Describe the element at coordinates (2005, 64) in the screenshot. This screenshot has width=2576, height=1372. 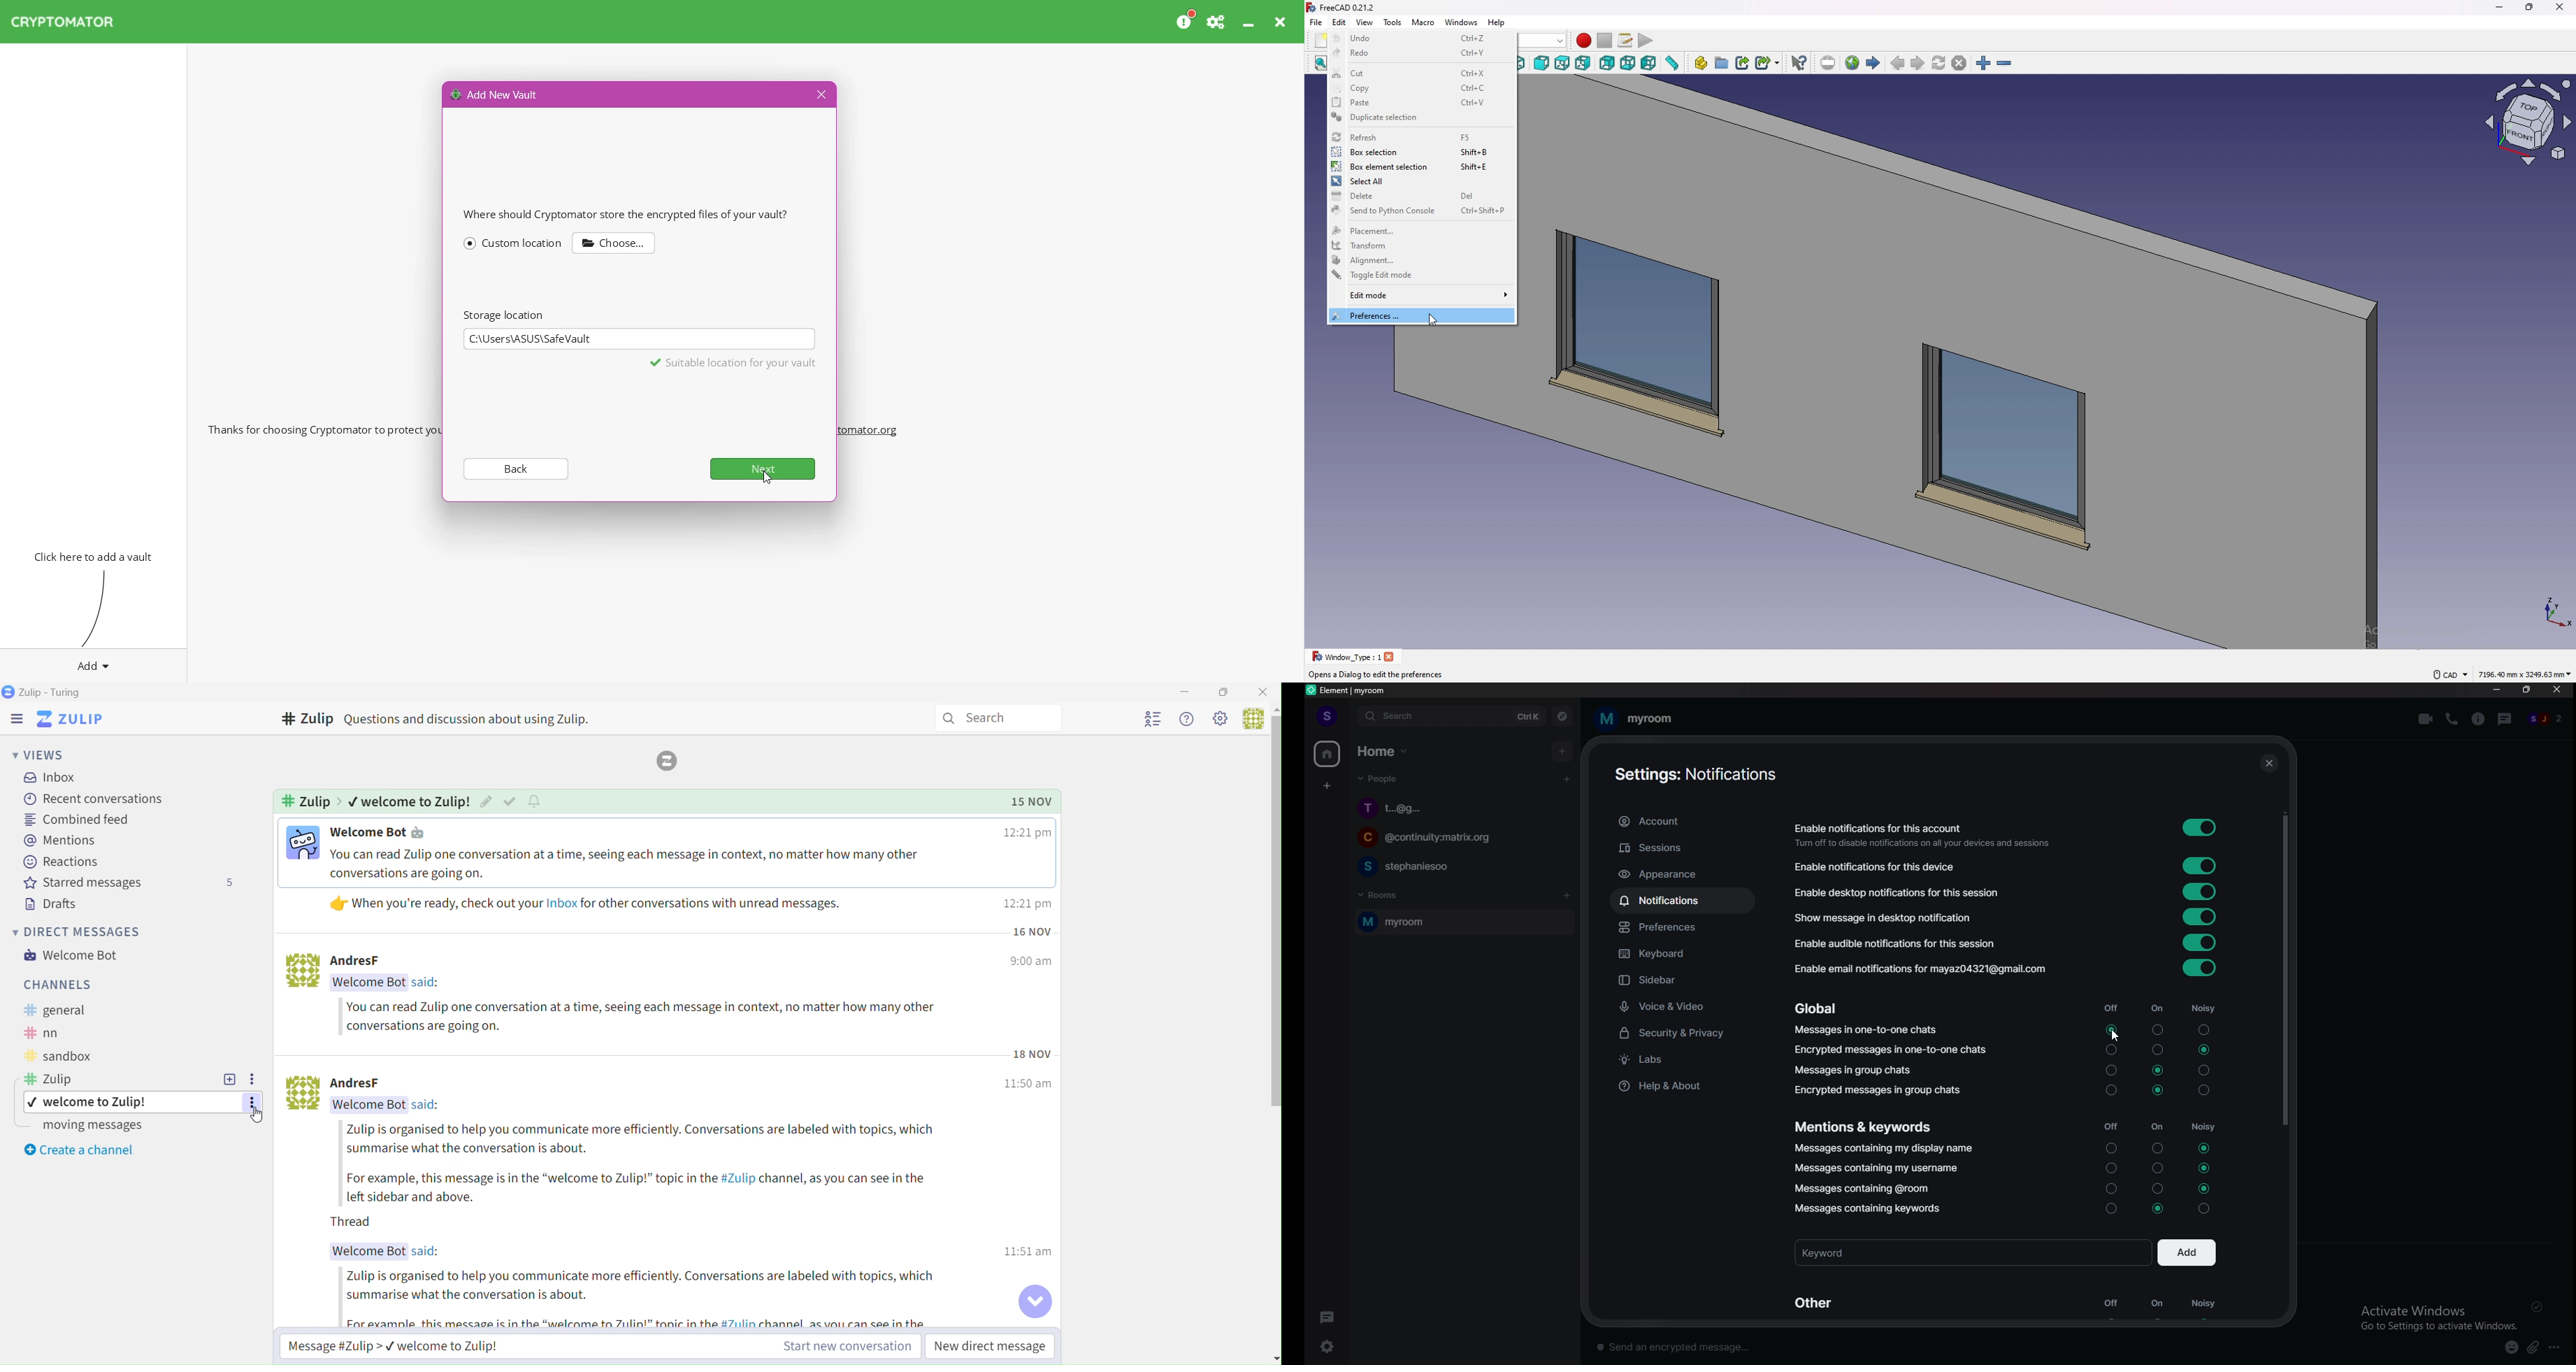
I see `zoom out` at that location.